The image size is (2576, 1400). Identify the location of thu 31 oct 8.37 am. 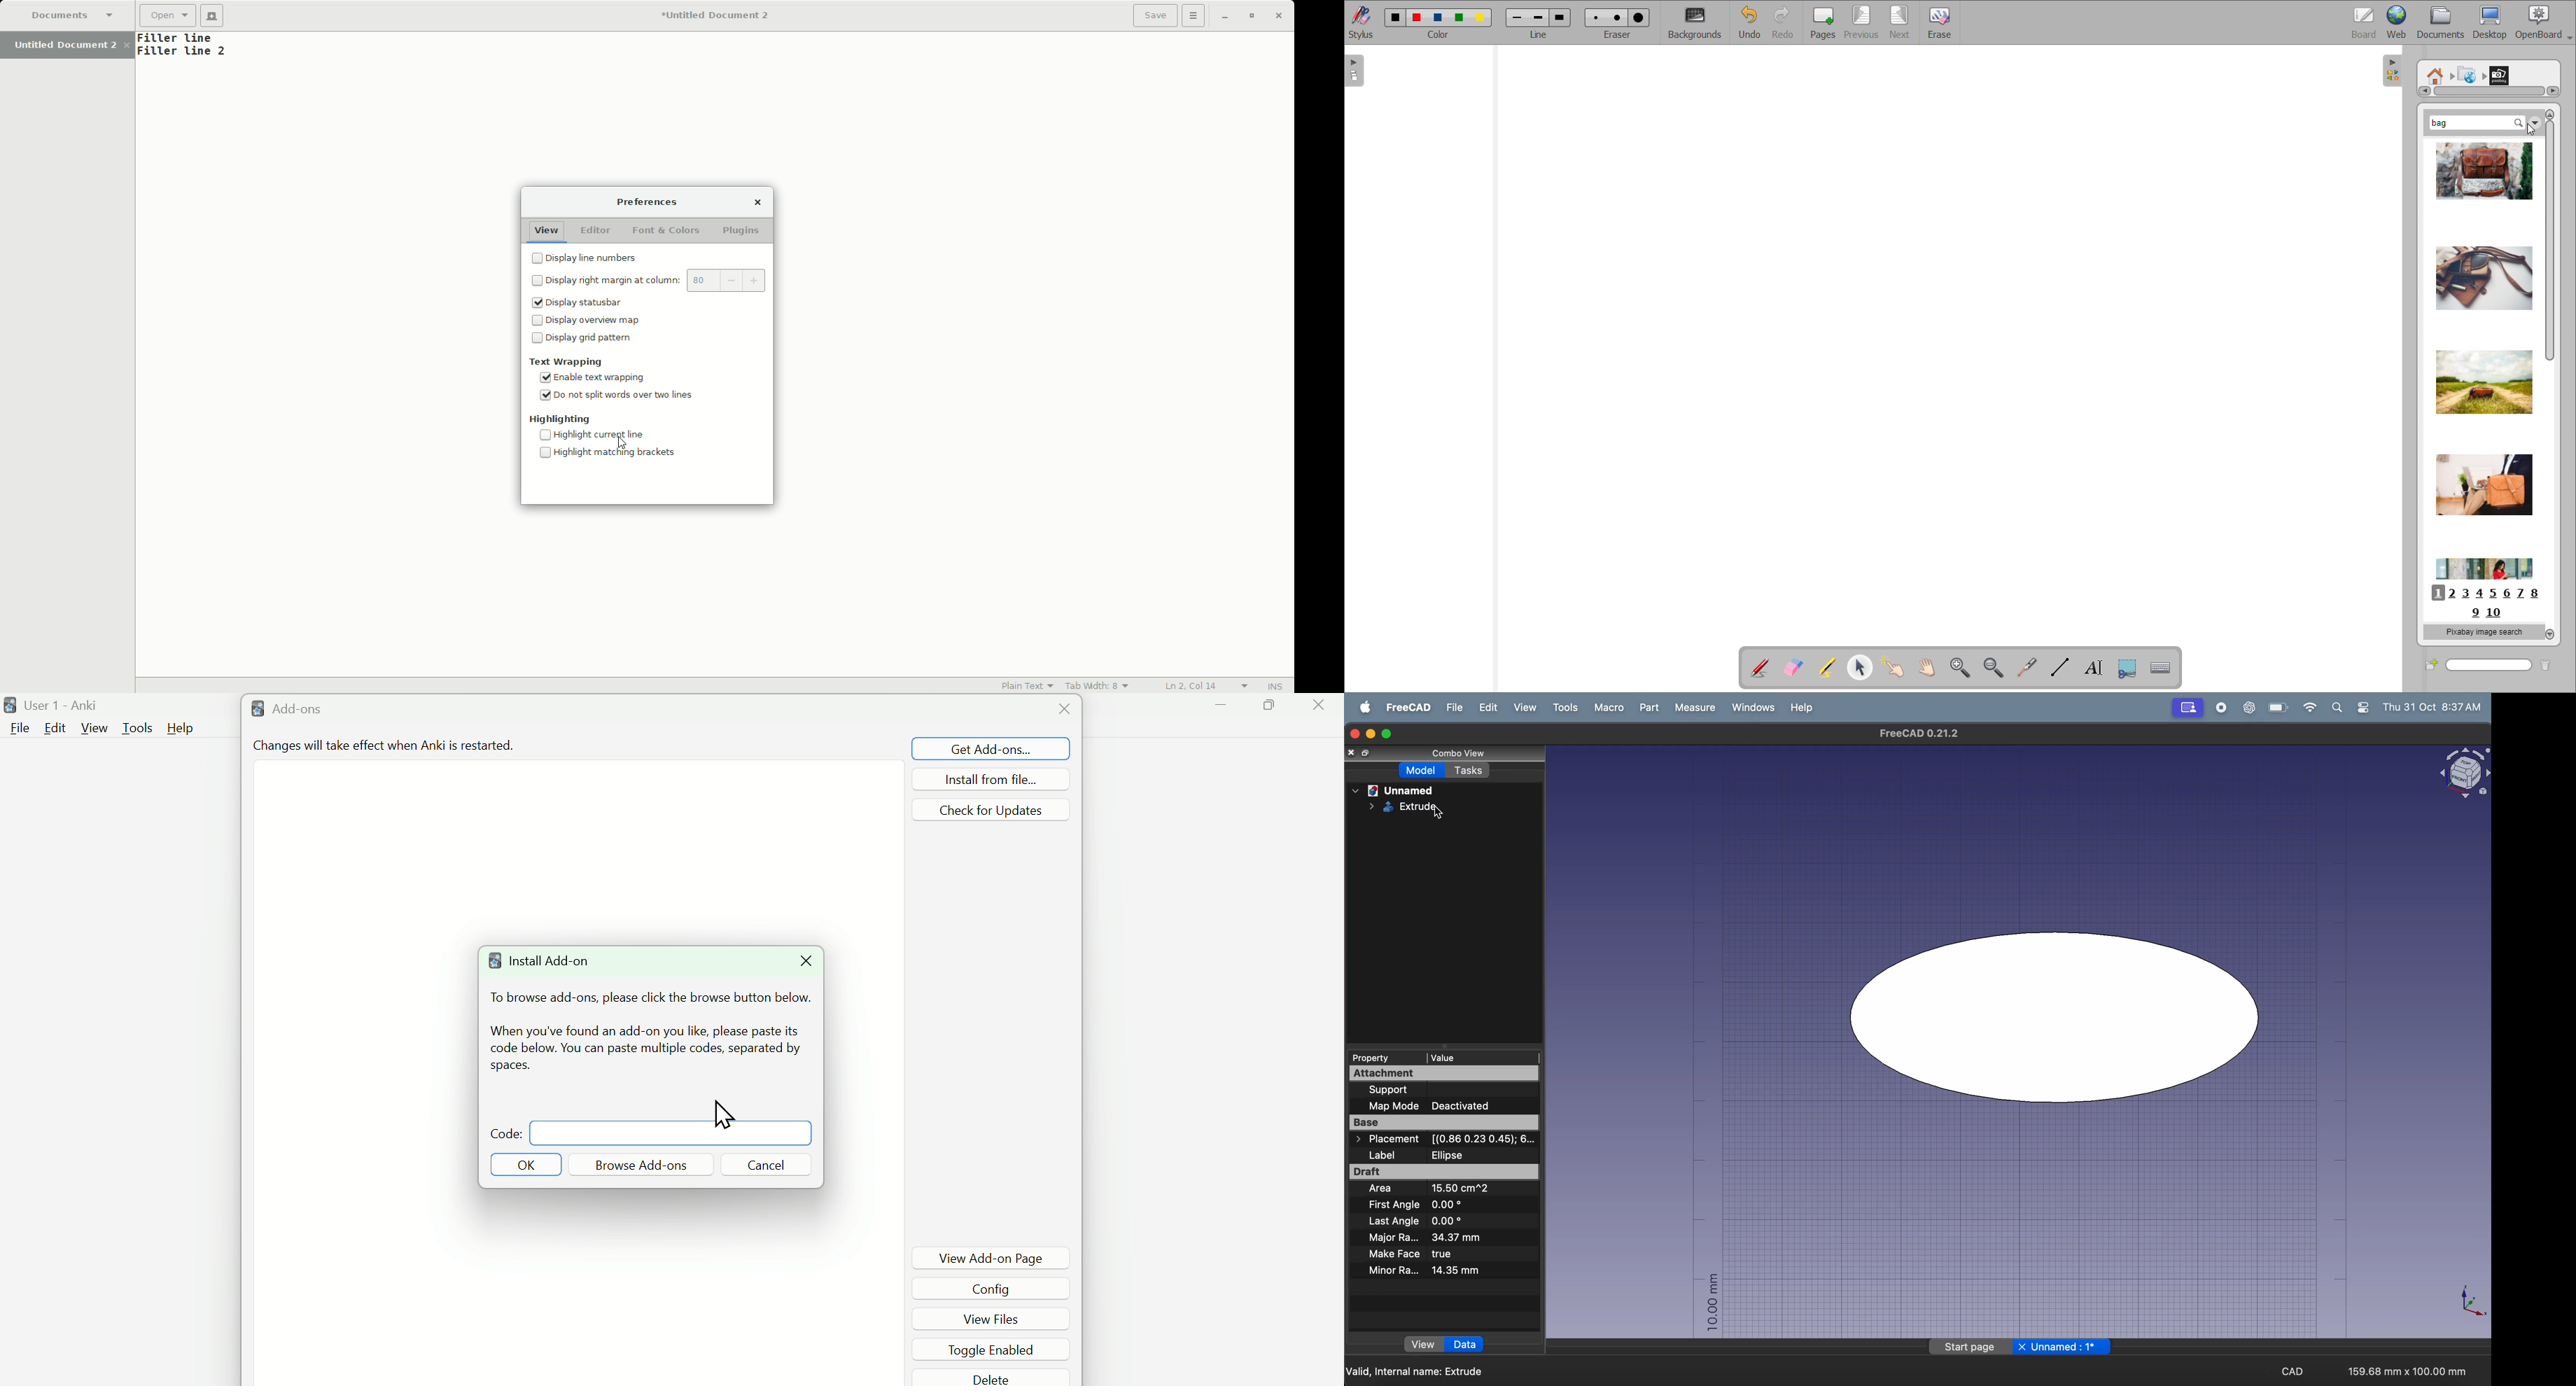
(2434, 706).